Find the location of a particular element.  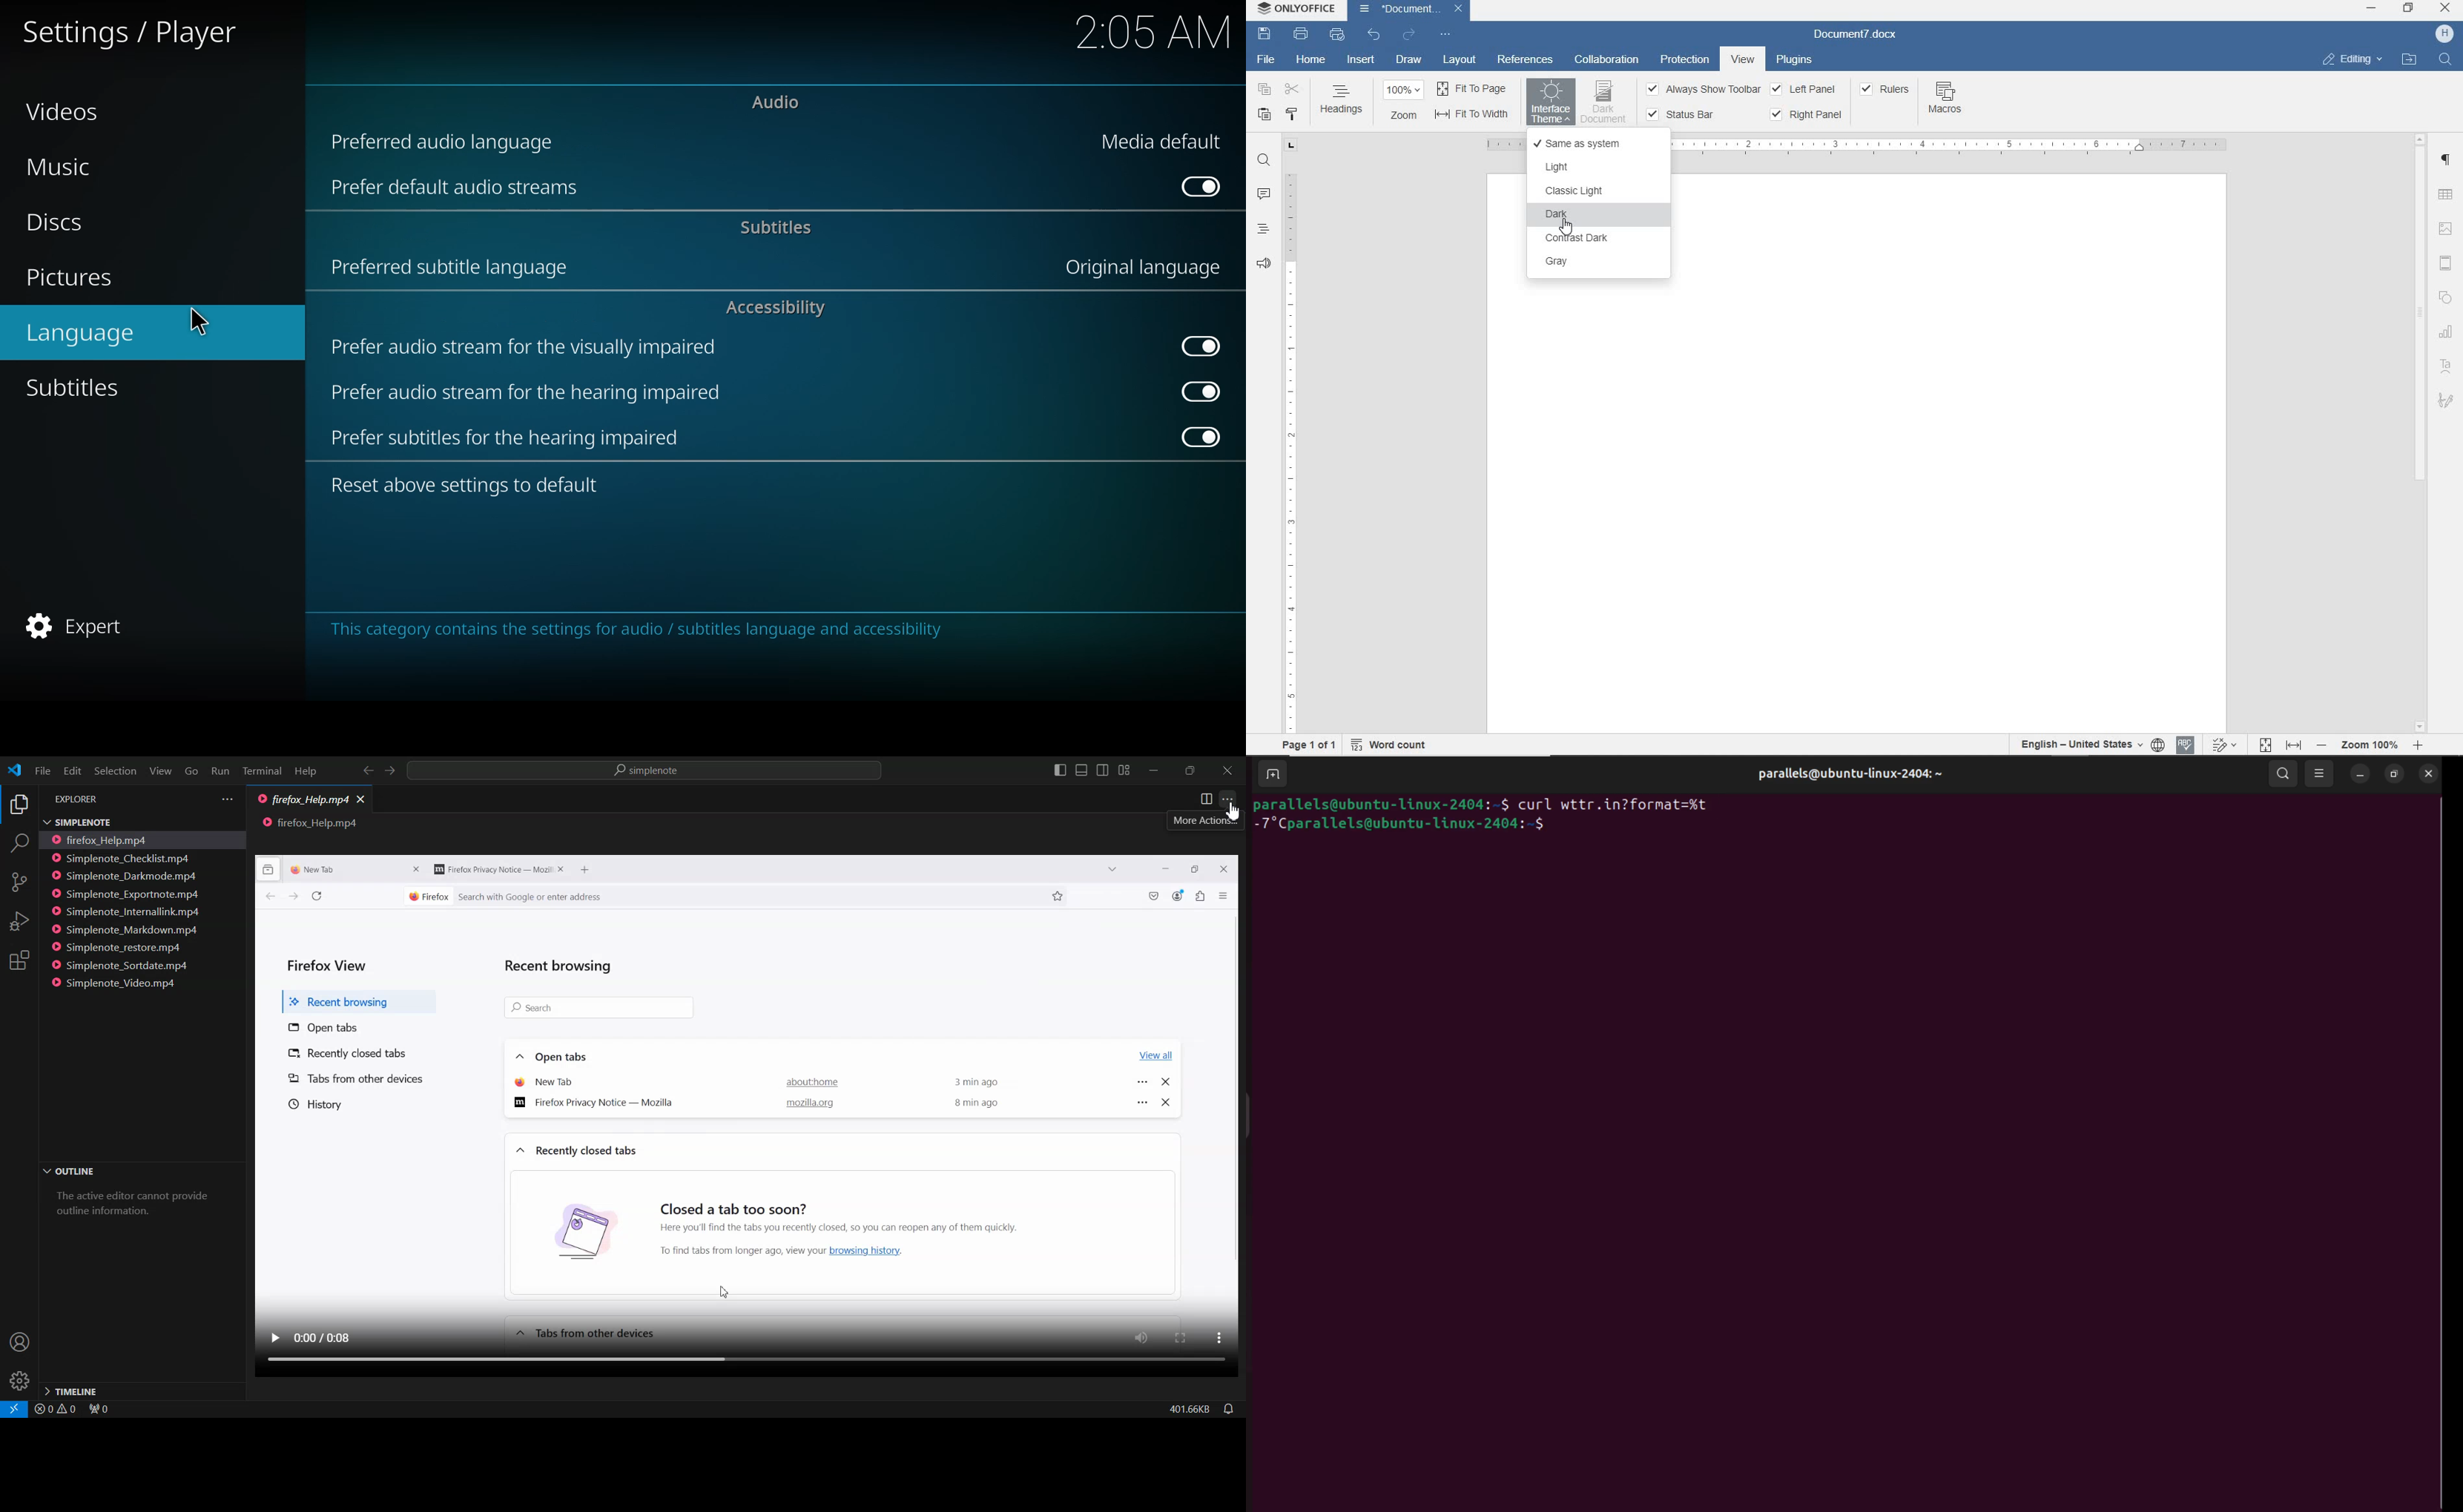

Firefox is located at coordinates (427, 895).